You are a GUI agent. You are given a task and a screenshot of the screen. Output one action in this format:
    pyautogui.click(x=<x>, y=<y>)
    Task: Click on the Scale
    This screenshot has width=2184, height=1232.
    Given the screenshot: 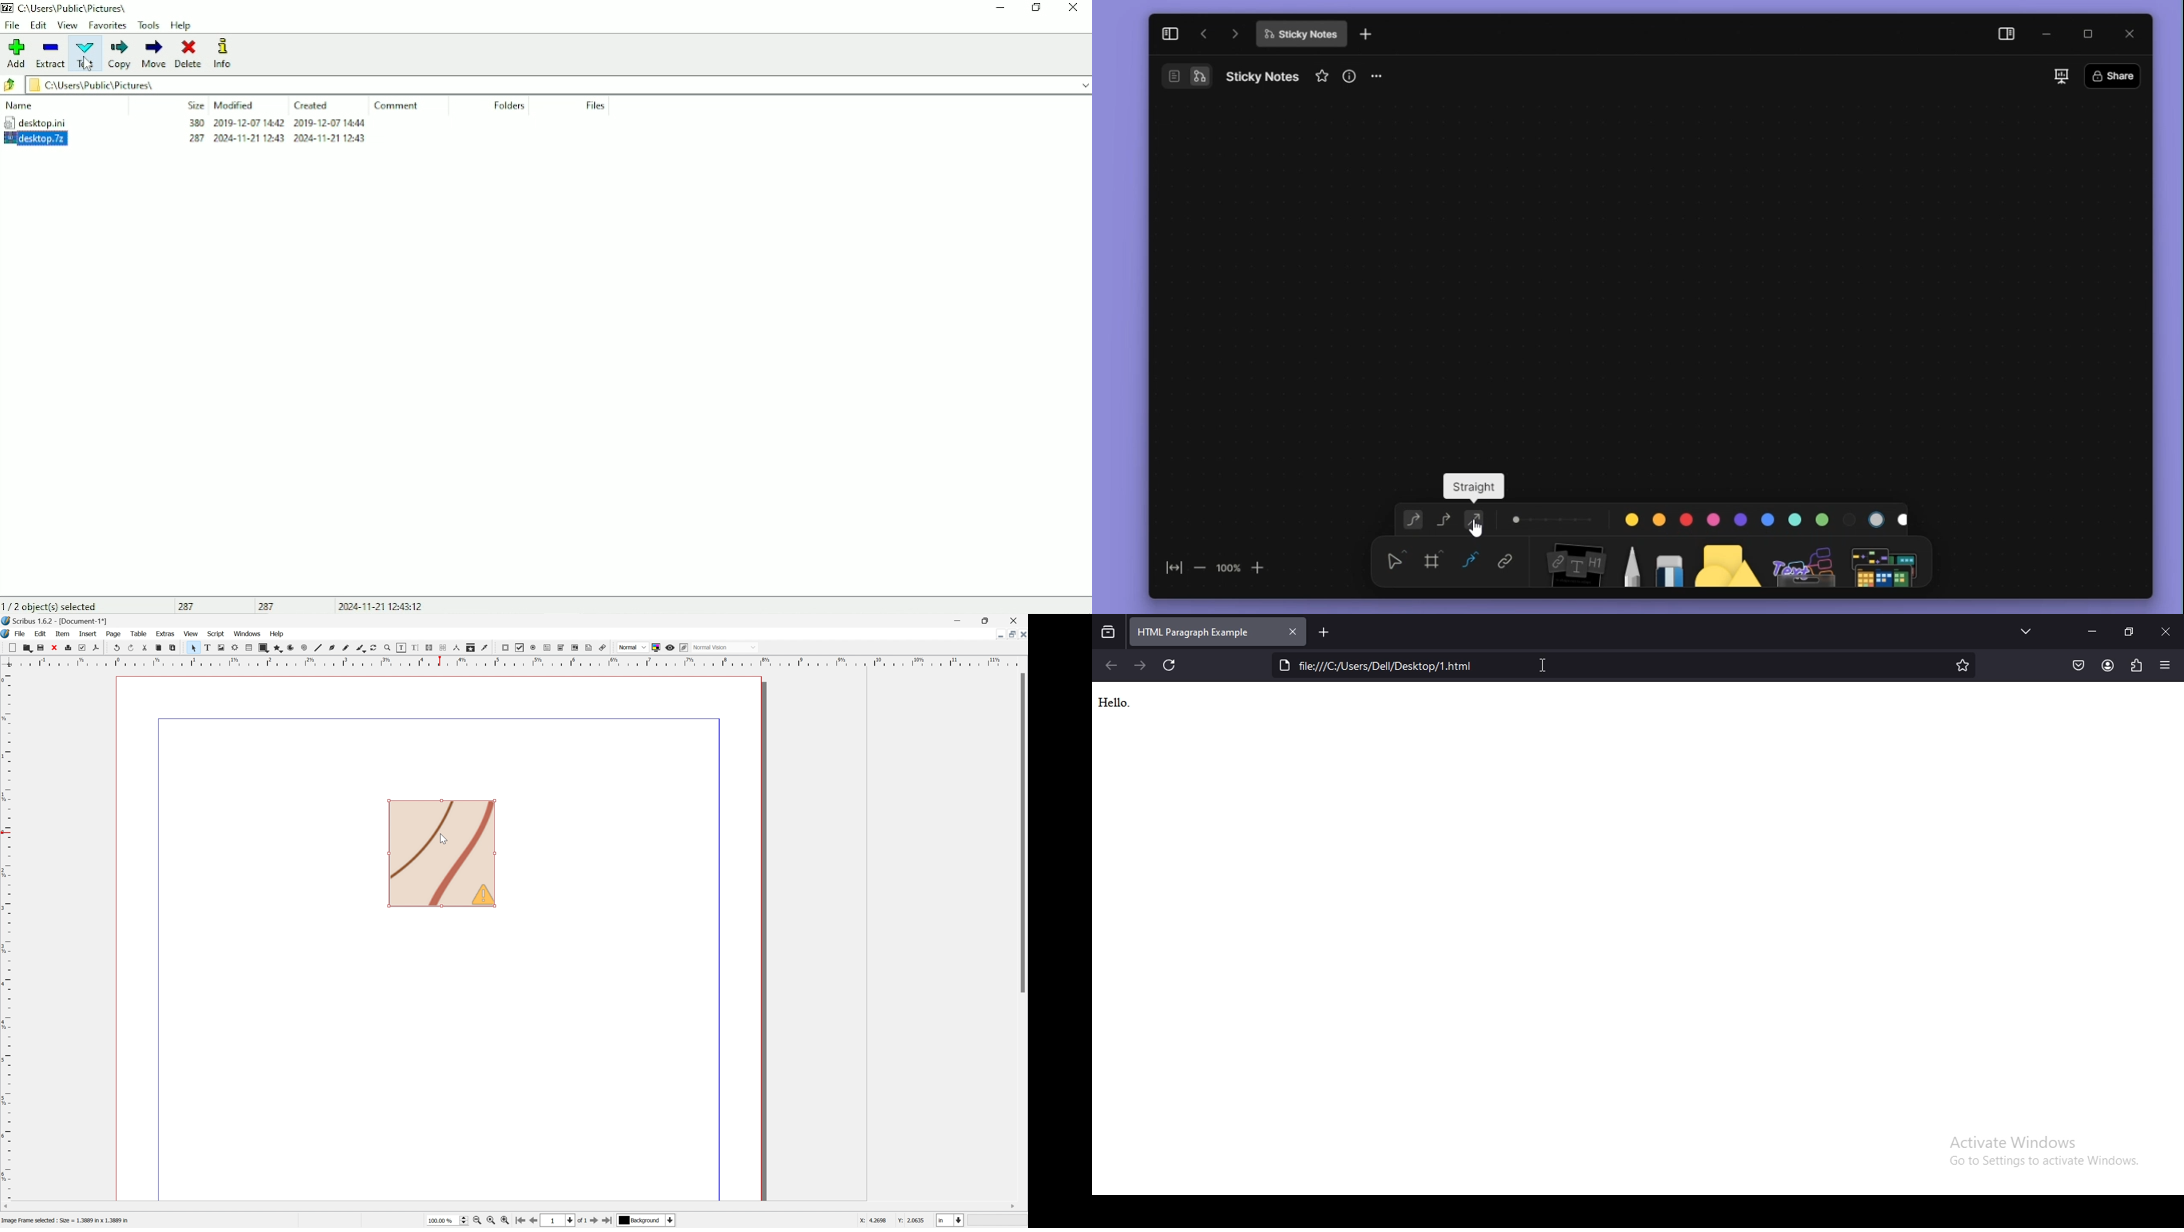 What is the action you would take?
    pyautogui.click(x=6, y=935)
    